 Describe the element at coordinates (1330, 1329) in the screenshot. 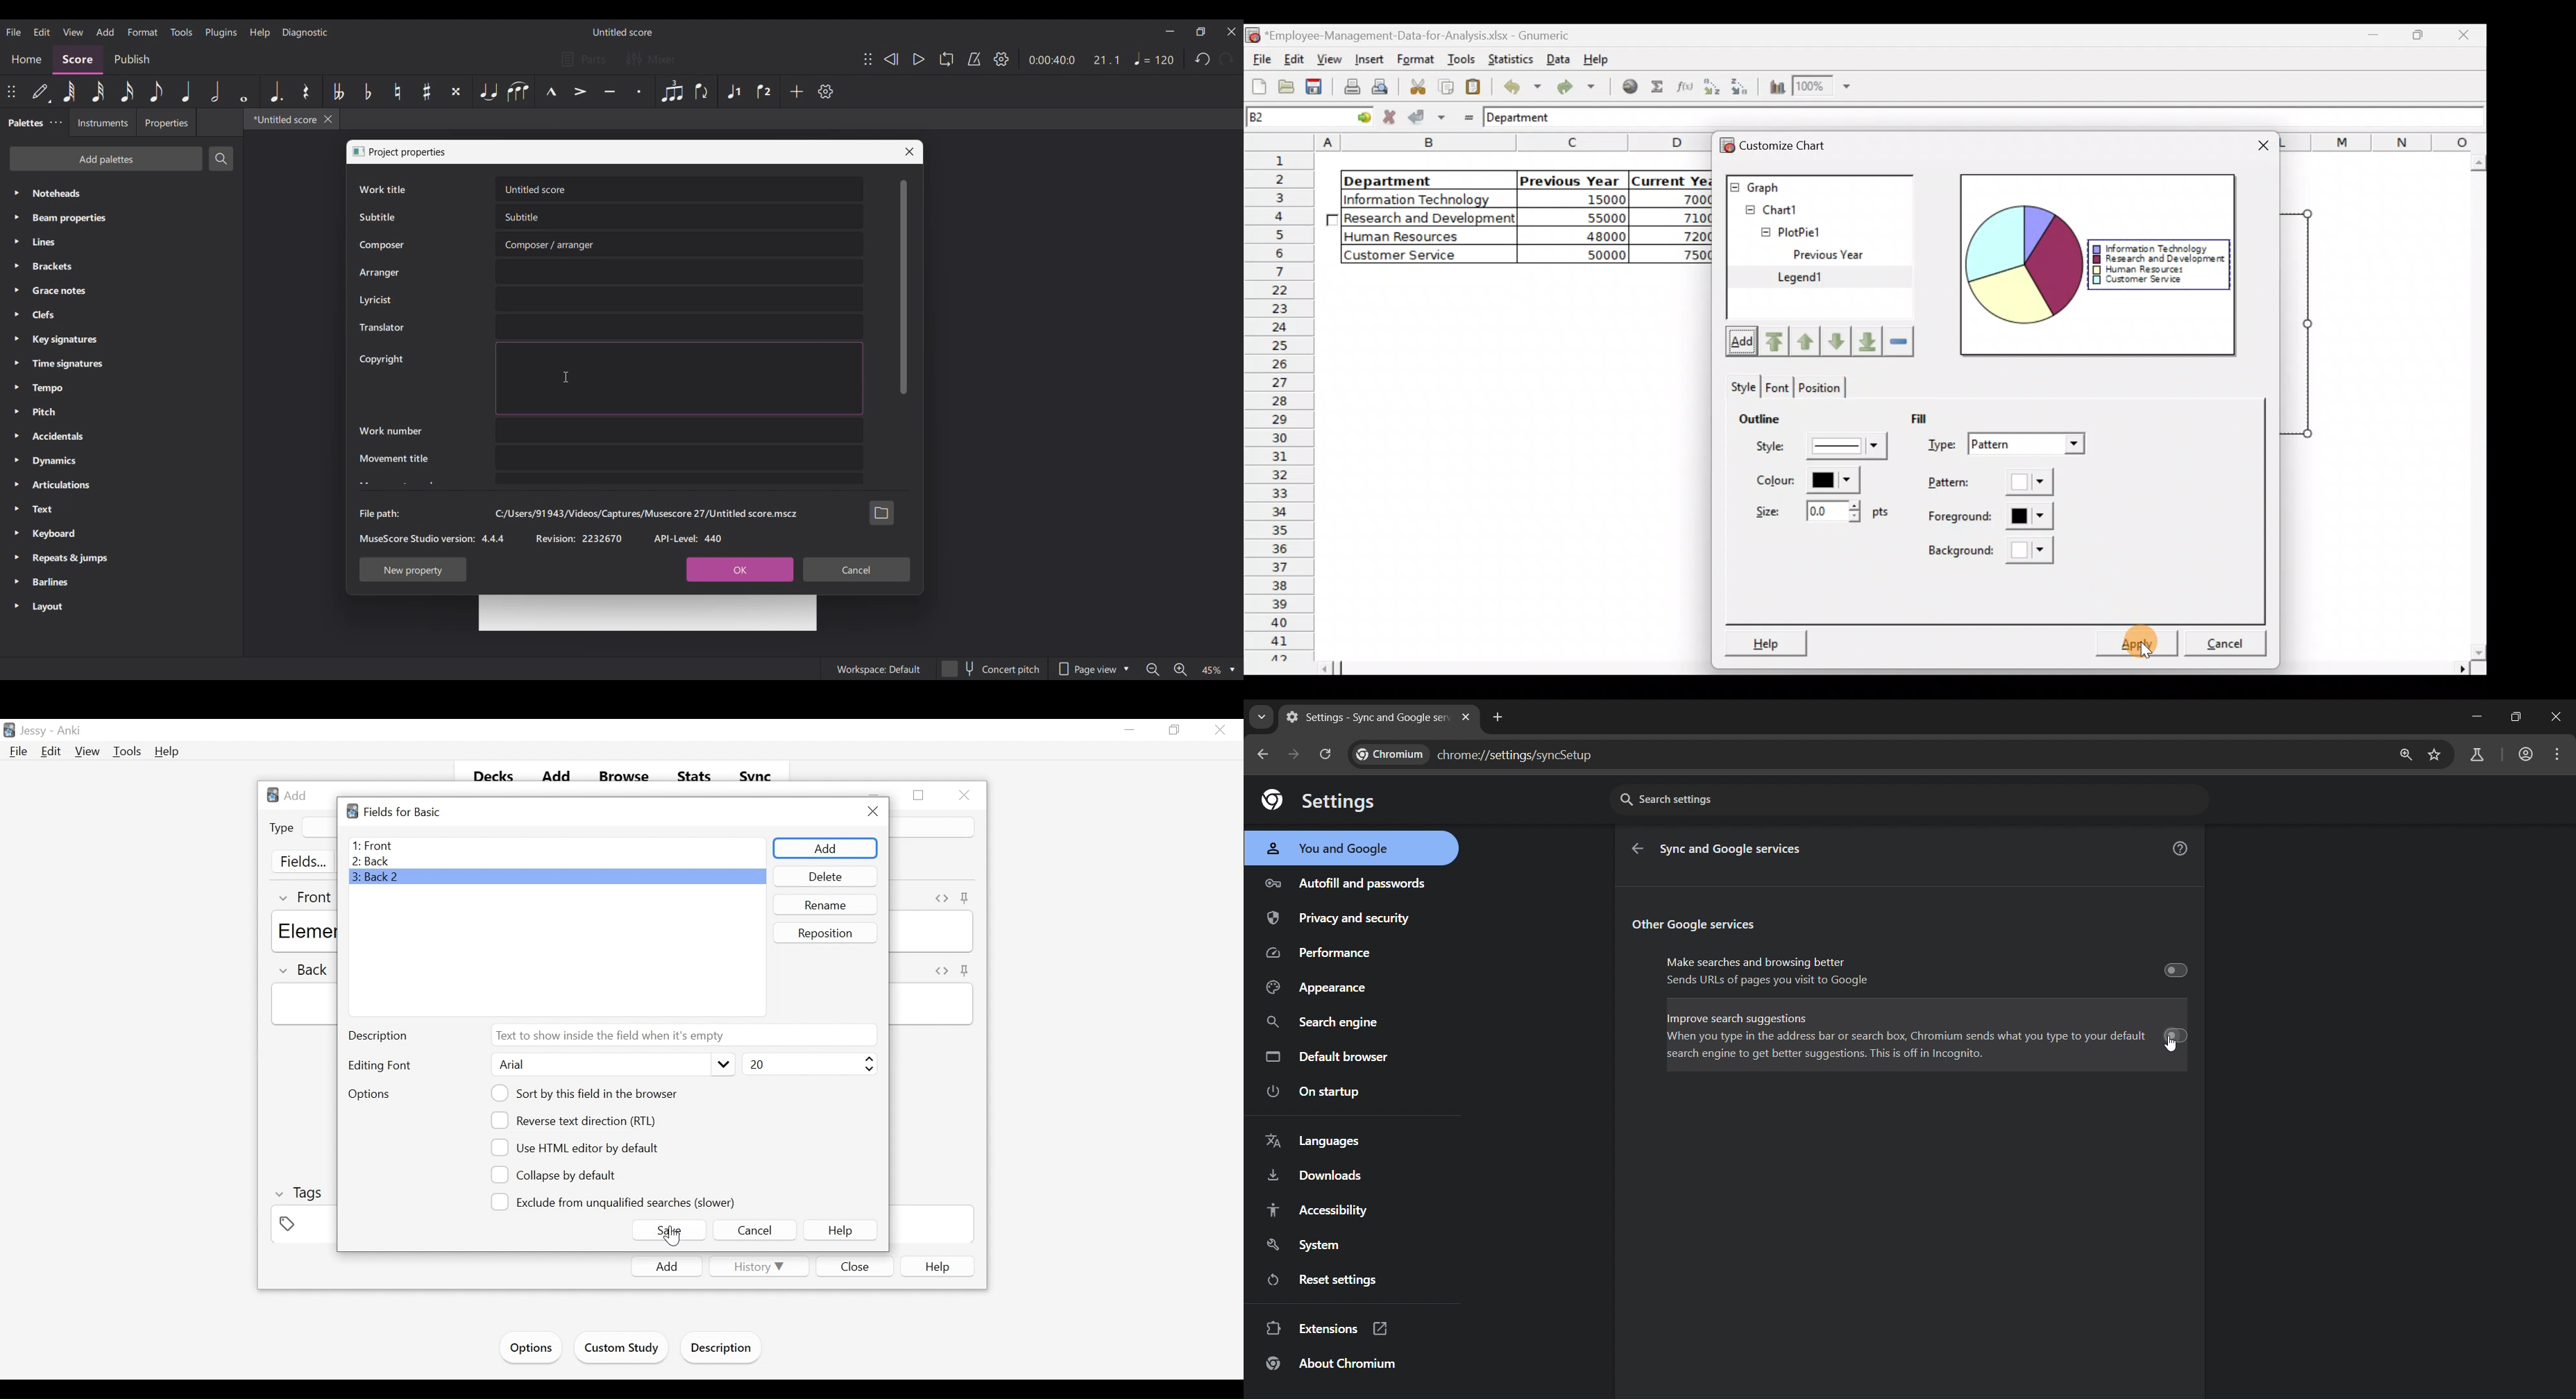

I see `extension` at that location.